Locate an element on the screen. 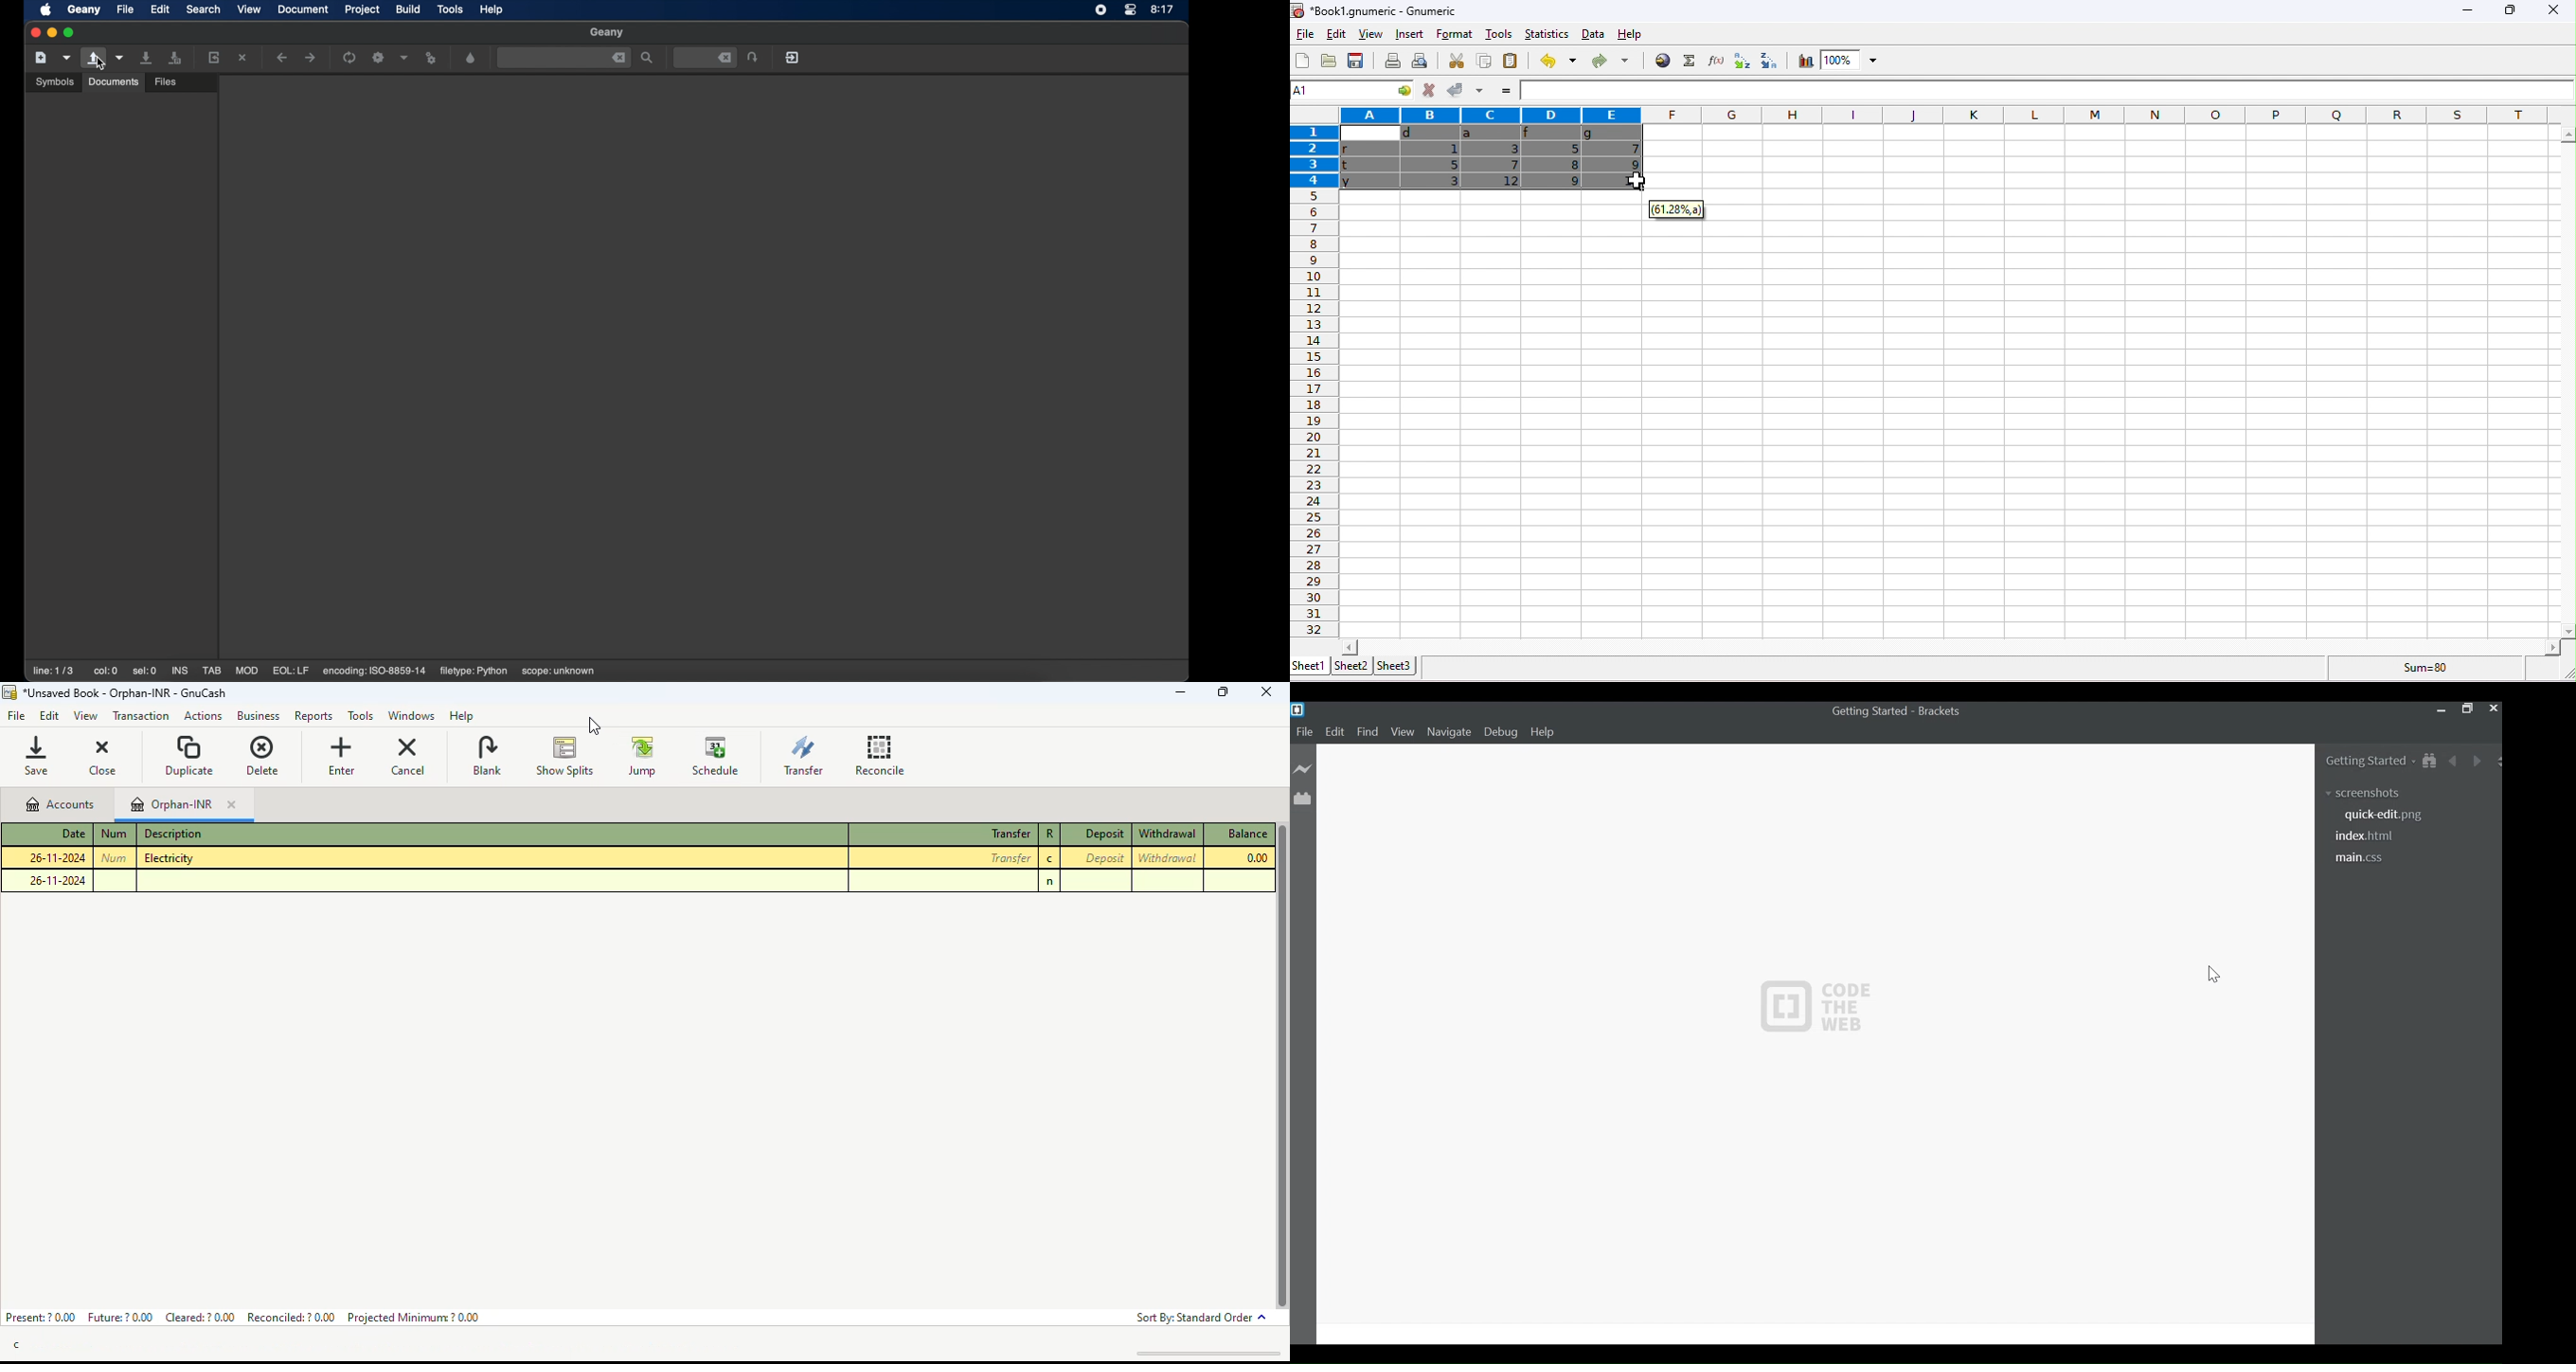 This screenshot has width=2576, height=1372. electricity is located at coordinates (168, 858).